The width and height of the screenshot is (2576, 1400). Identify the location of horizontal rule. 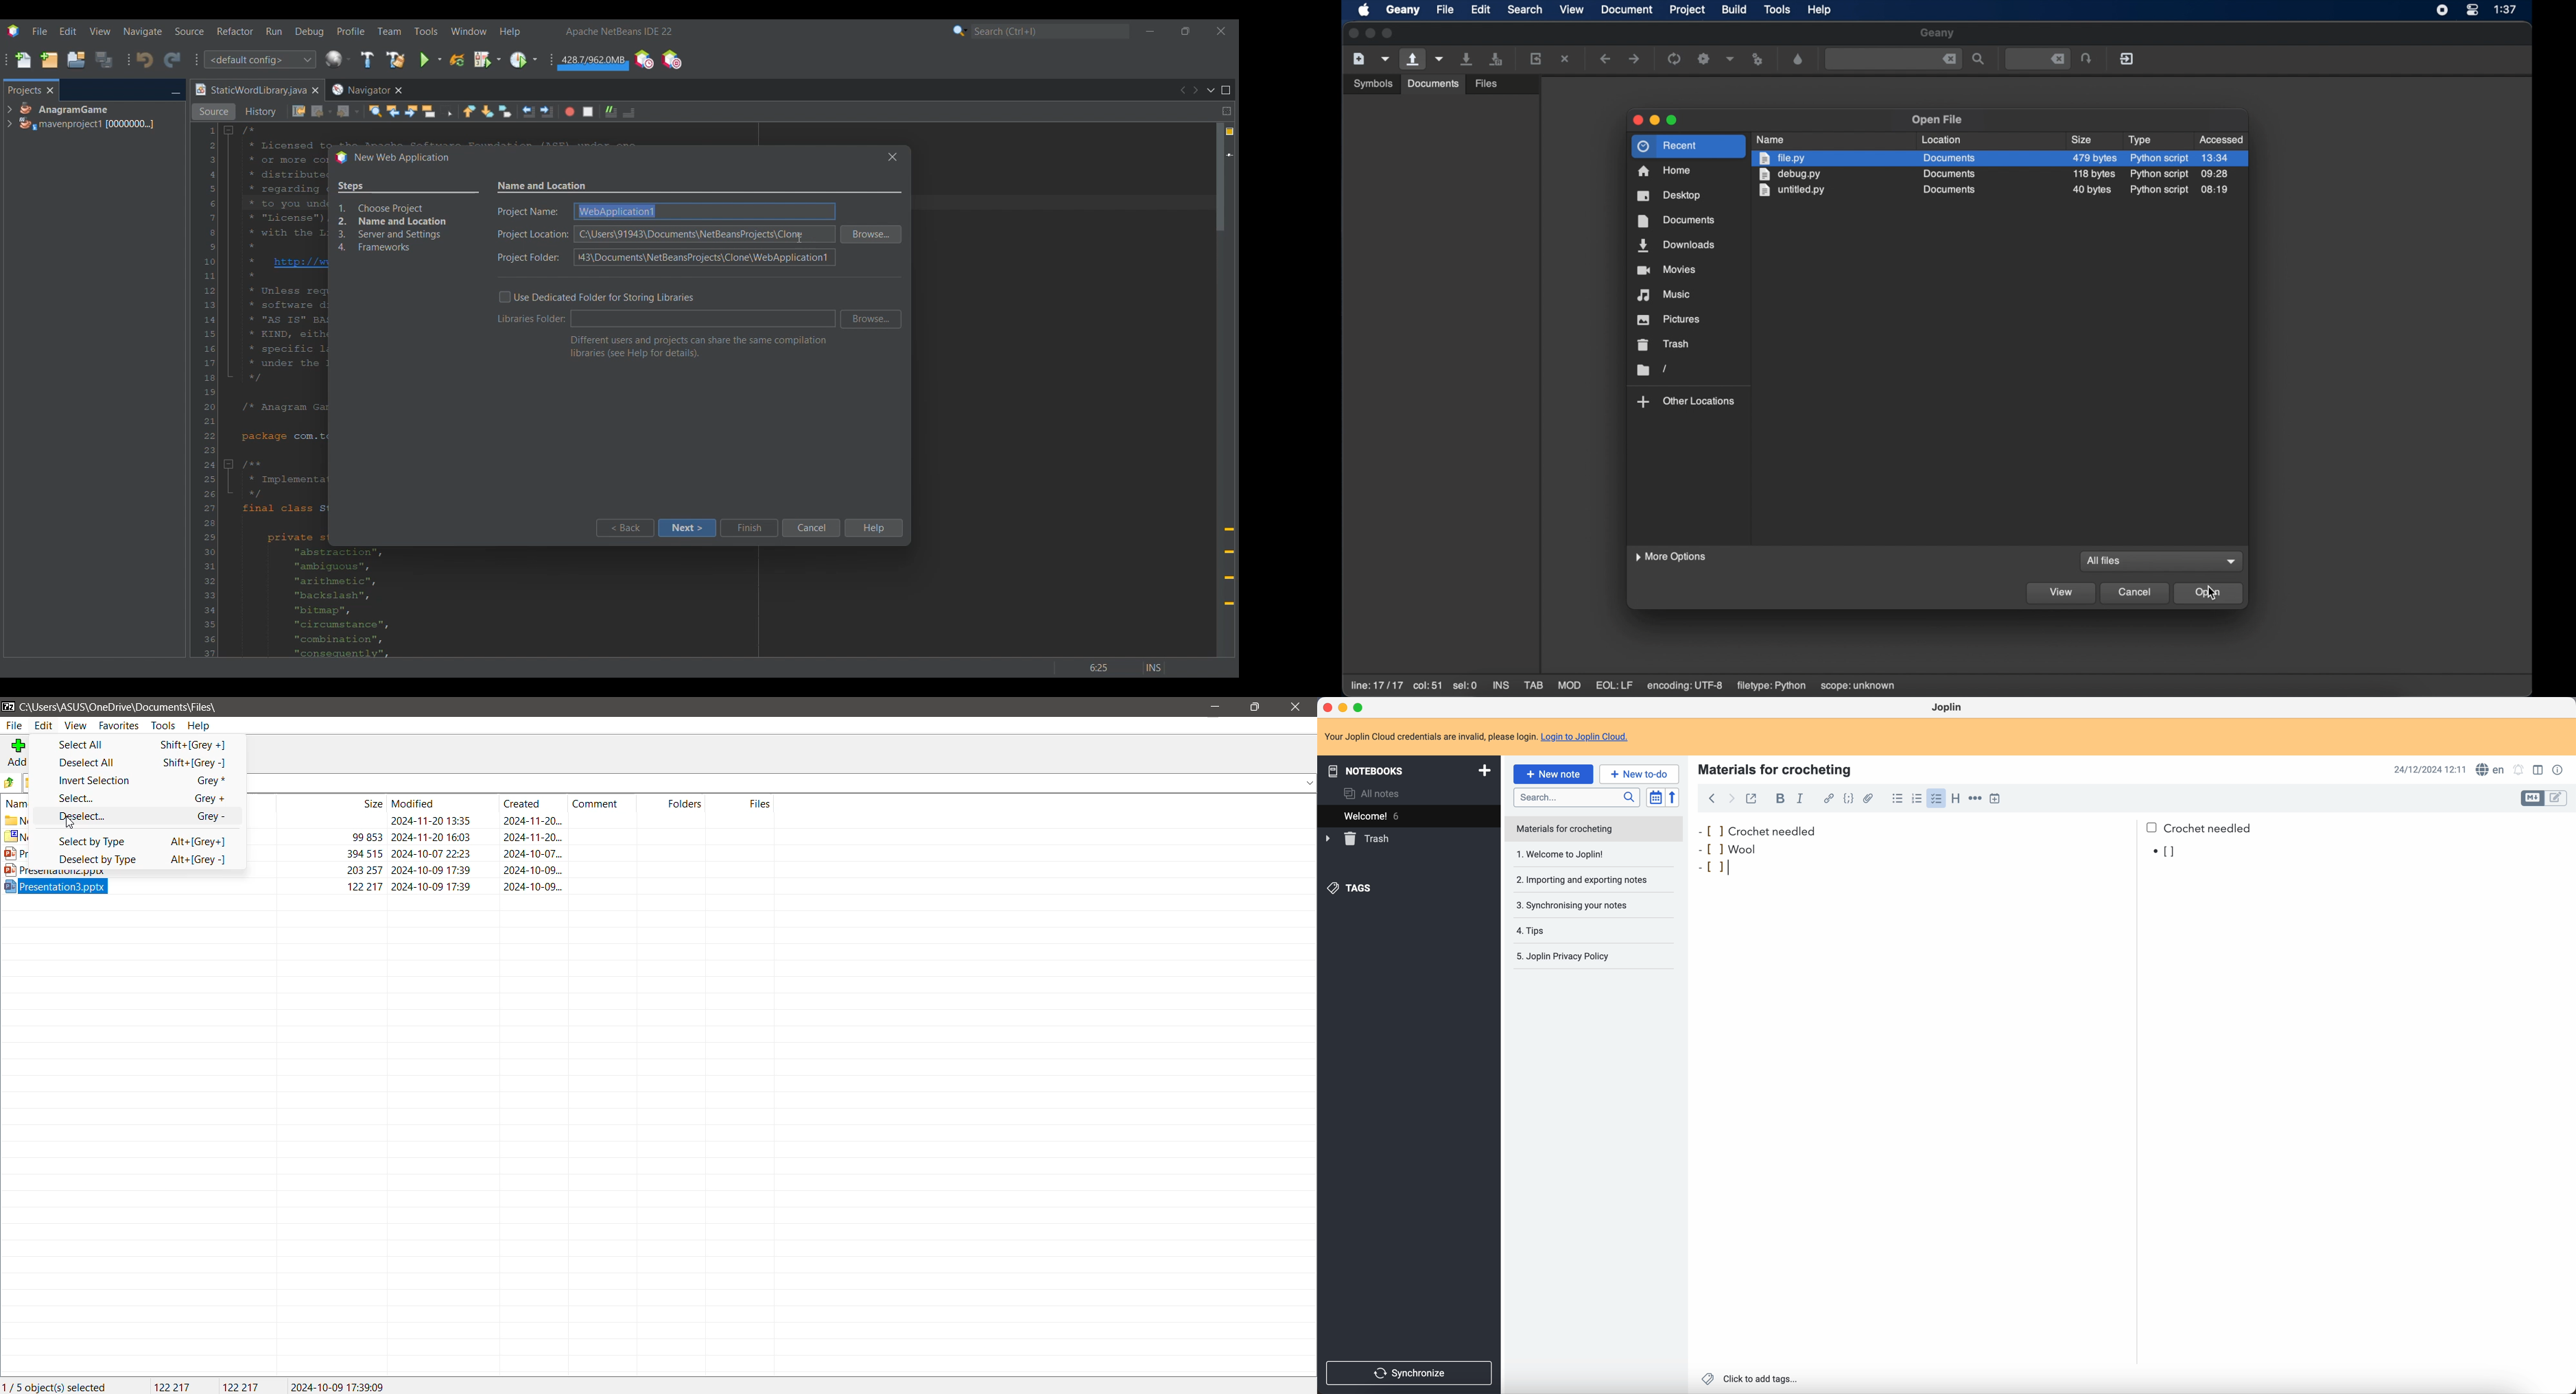
(1974, 800).